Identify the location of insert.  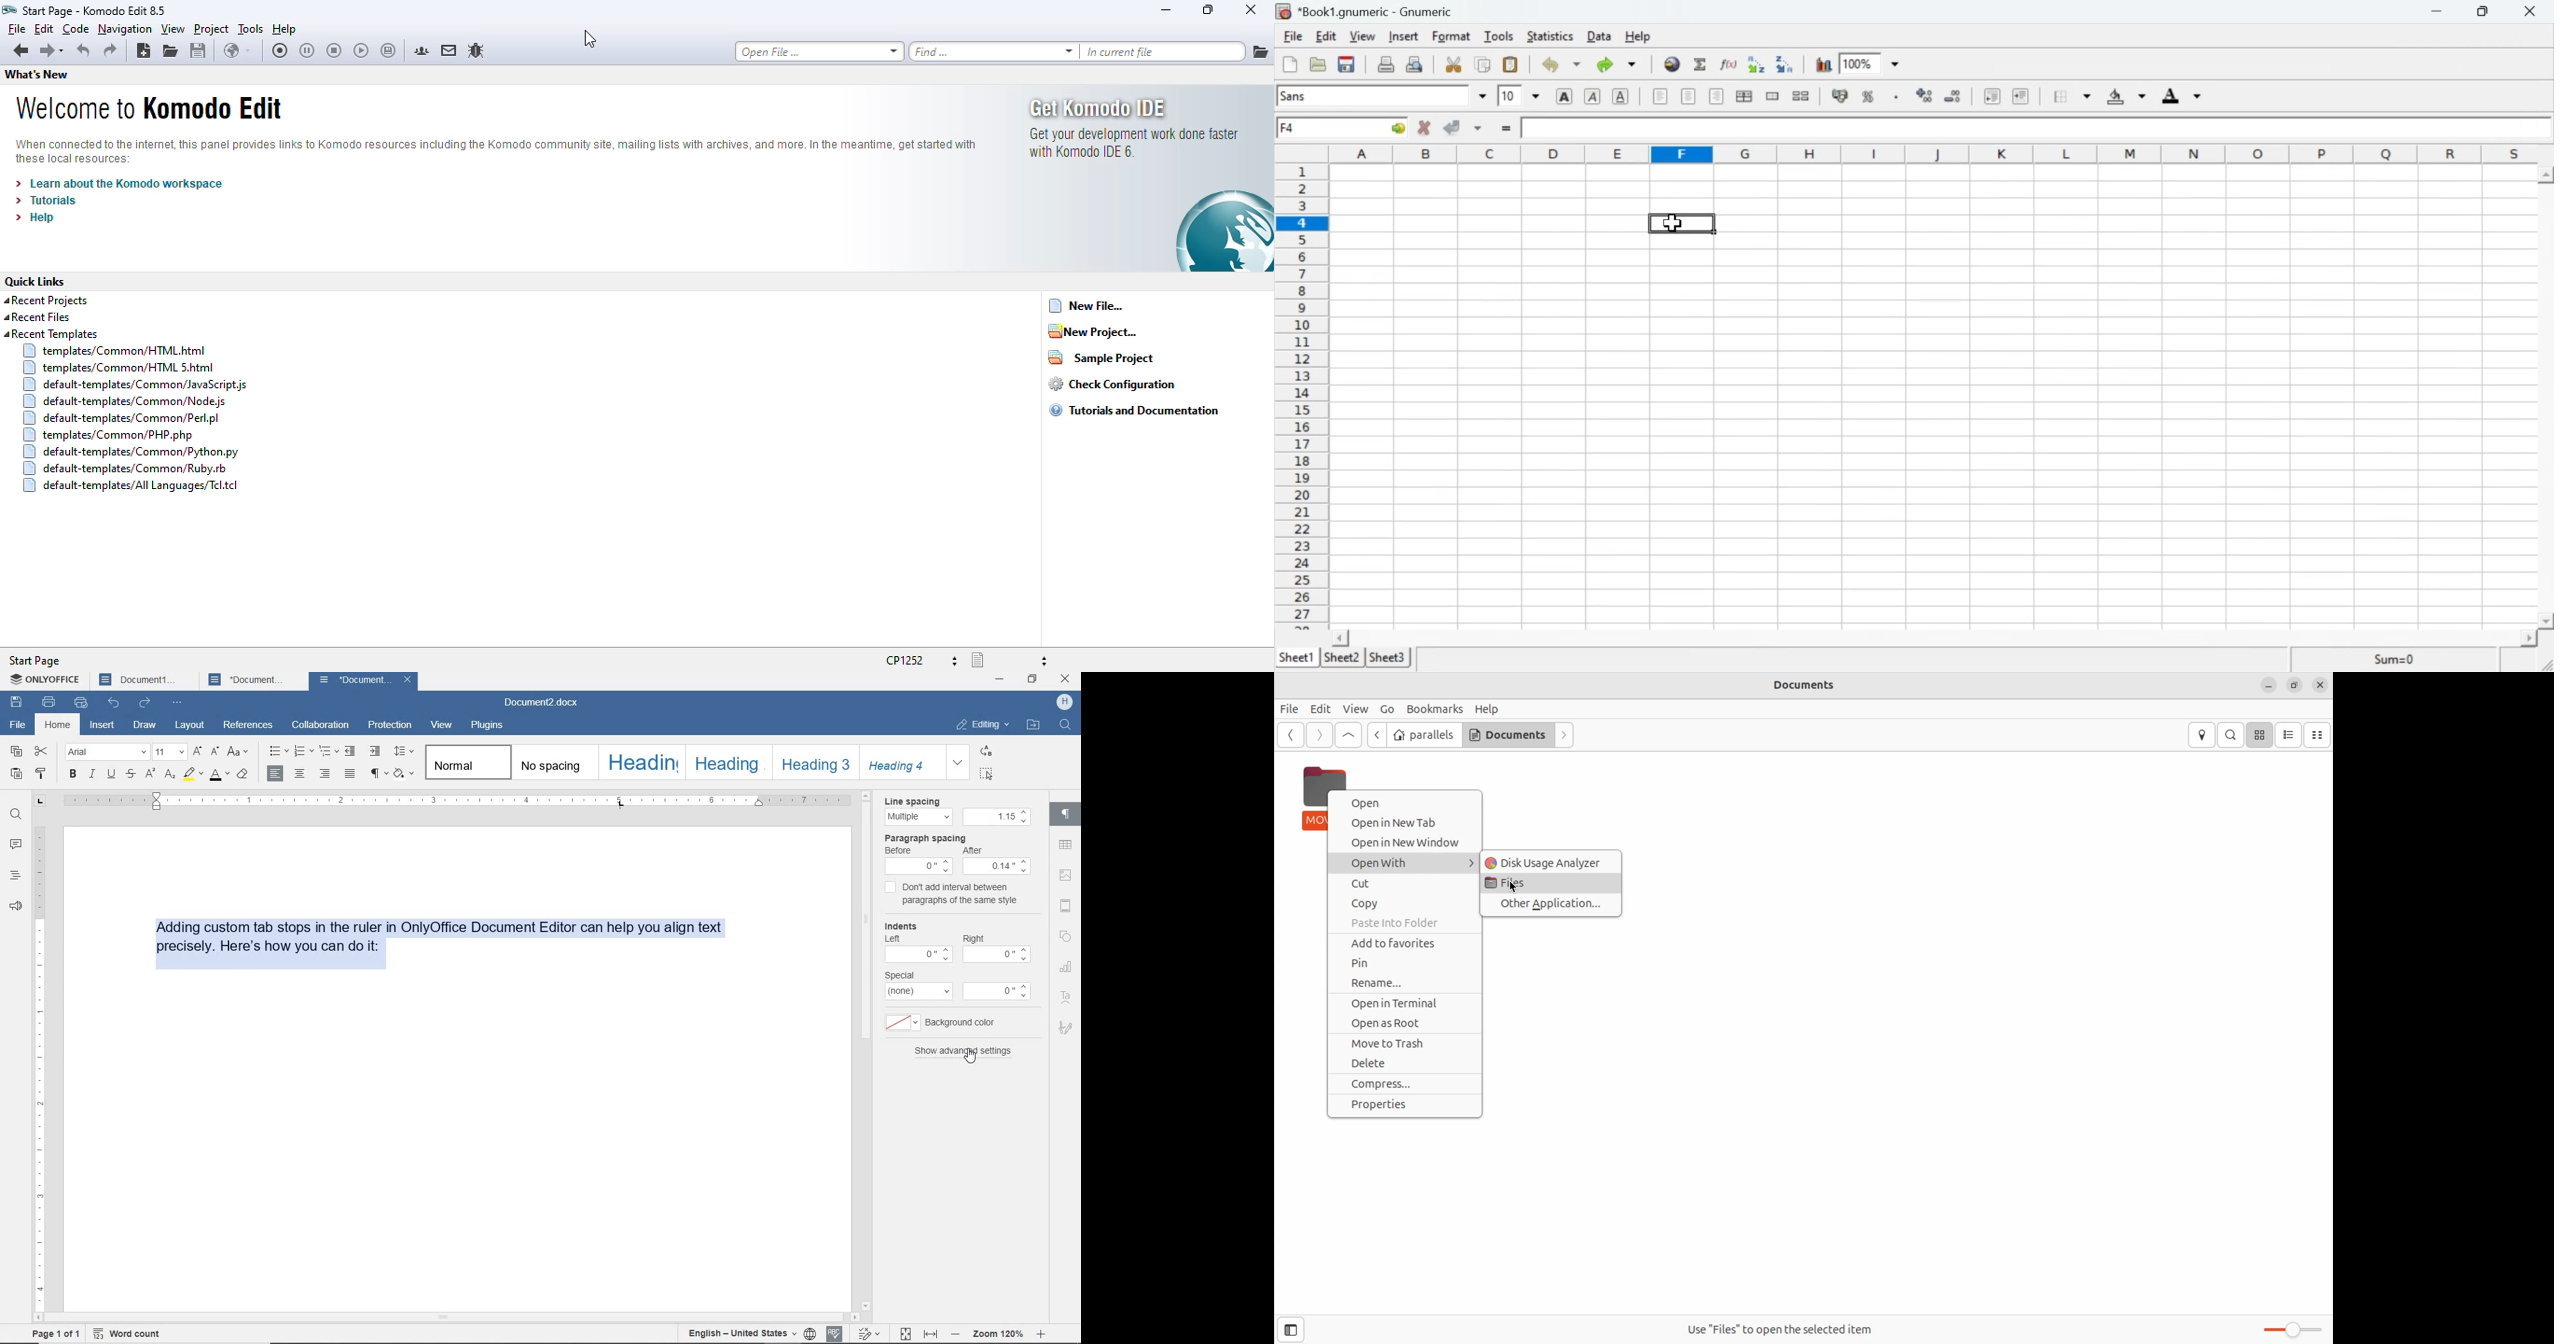
(102, 726).